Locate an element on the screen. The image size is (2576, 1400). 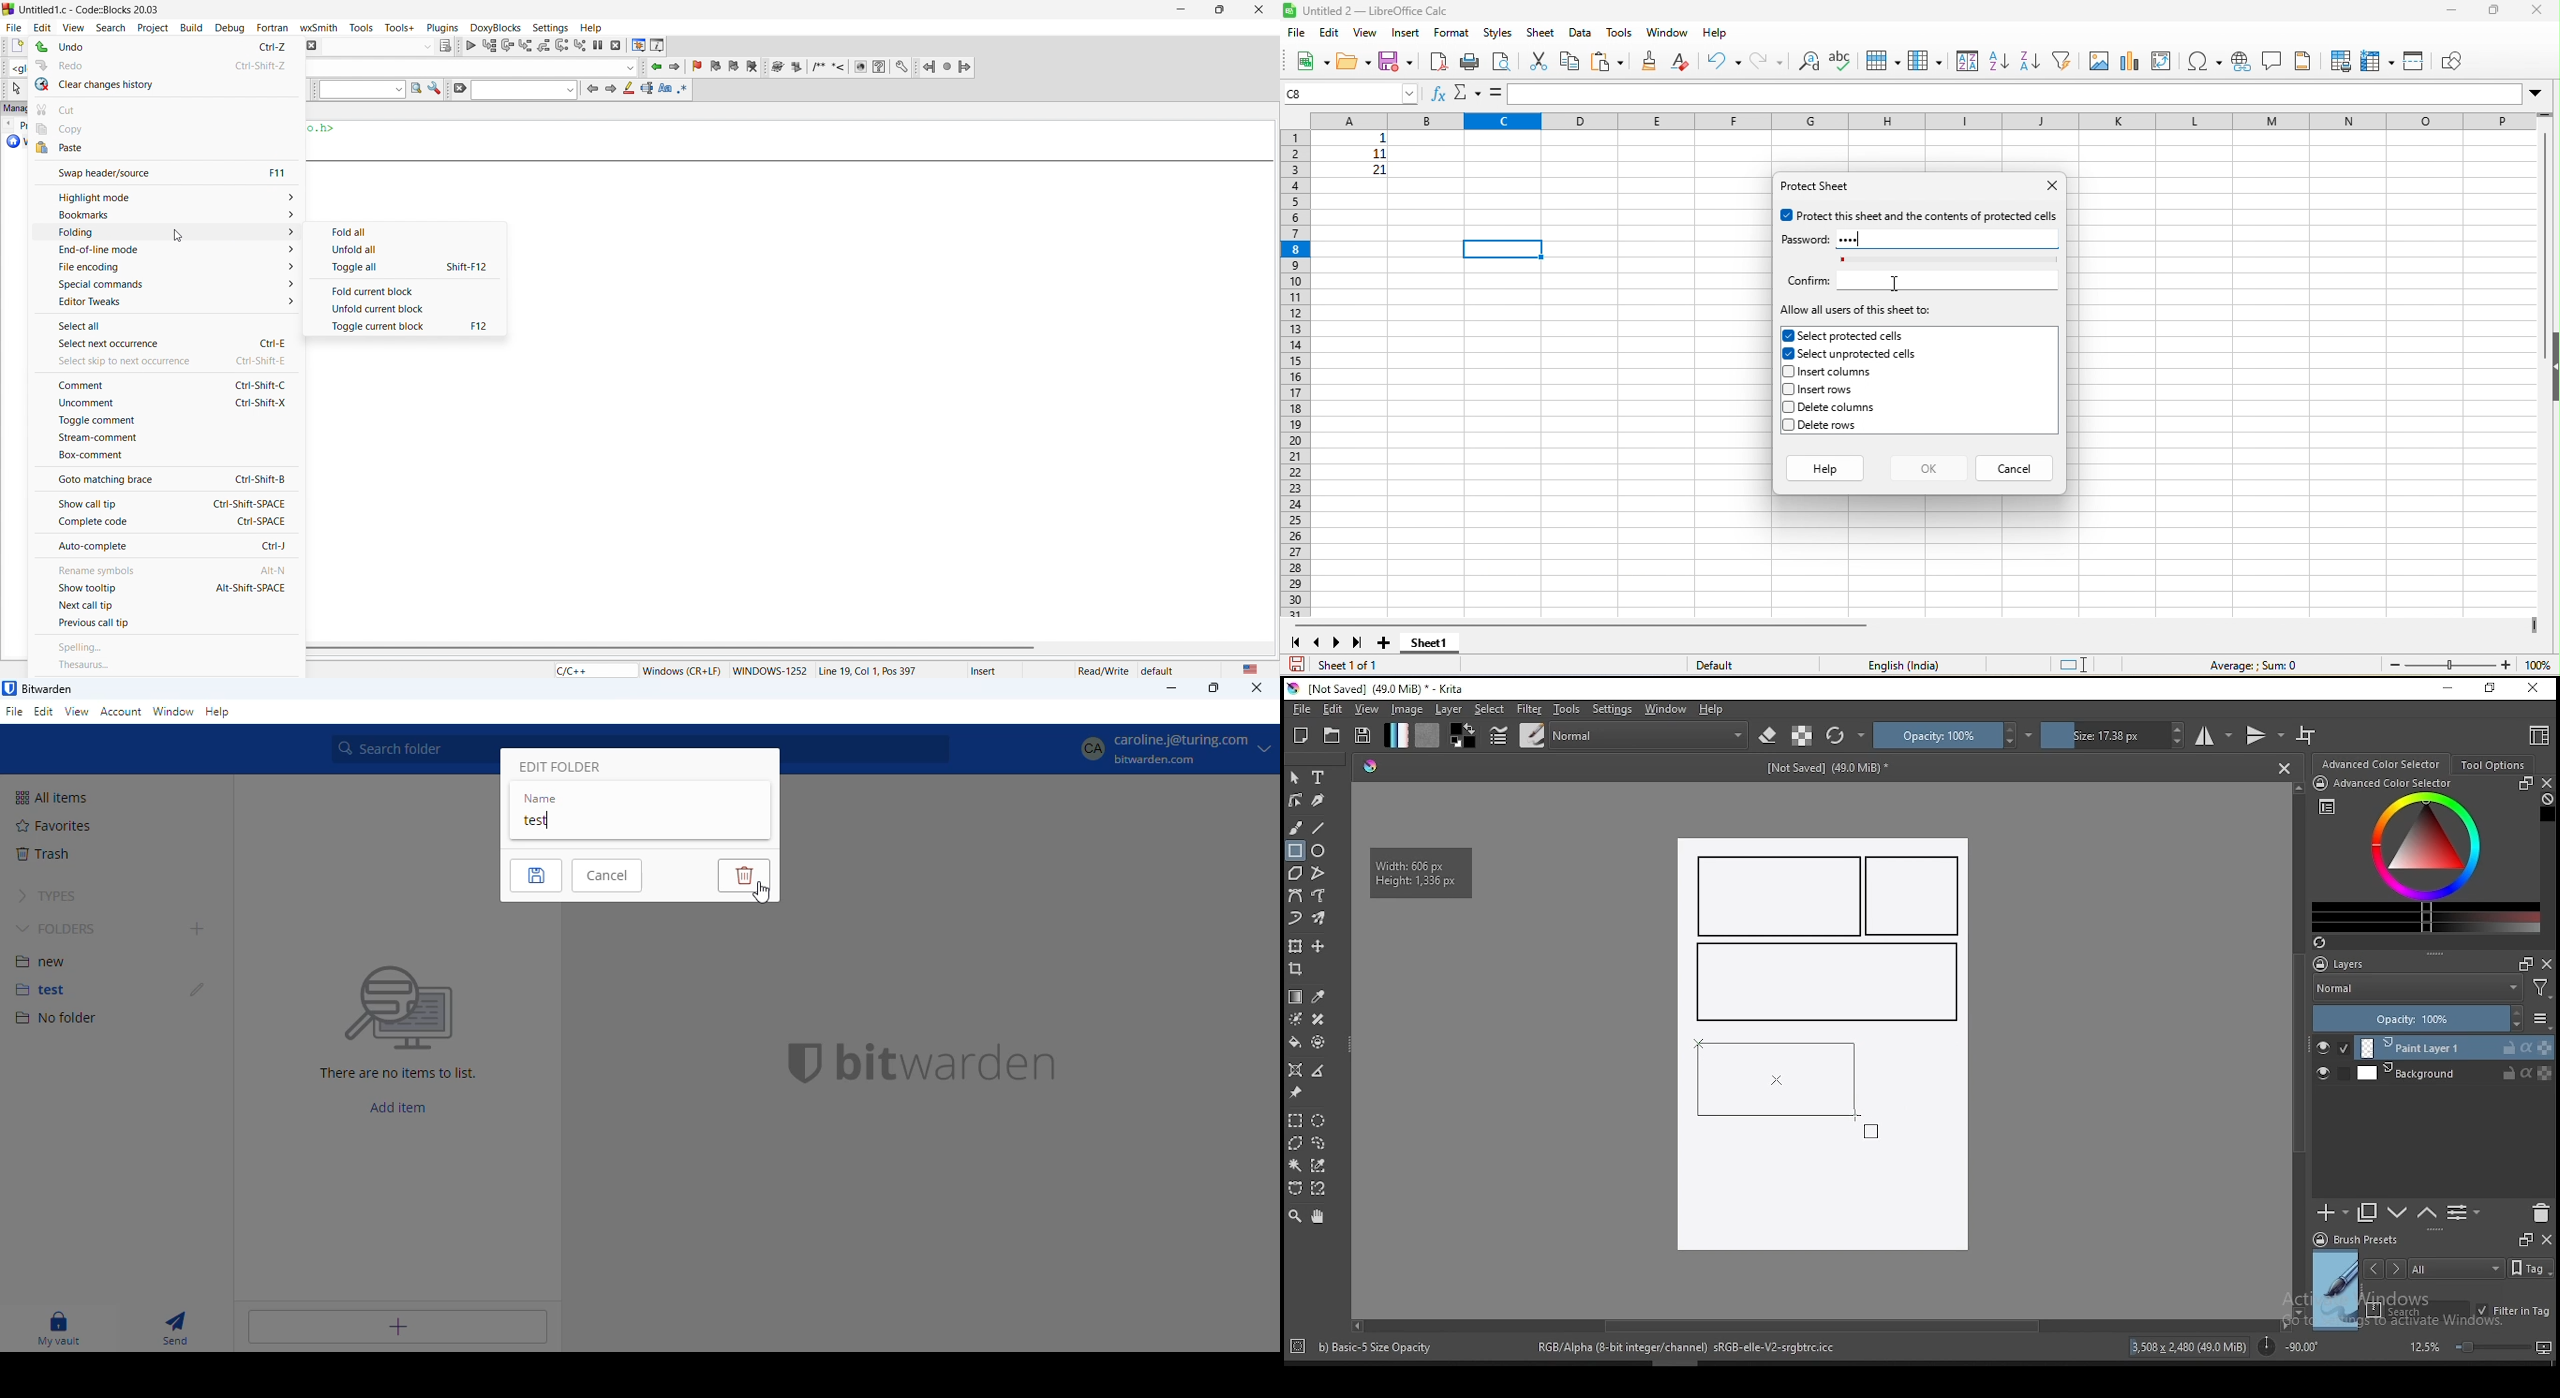
insert line is located at coordinates (841, 67).